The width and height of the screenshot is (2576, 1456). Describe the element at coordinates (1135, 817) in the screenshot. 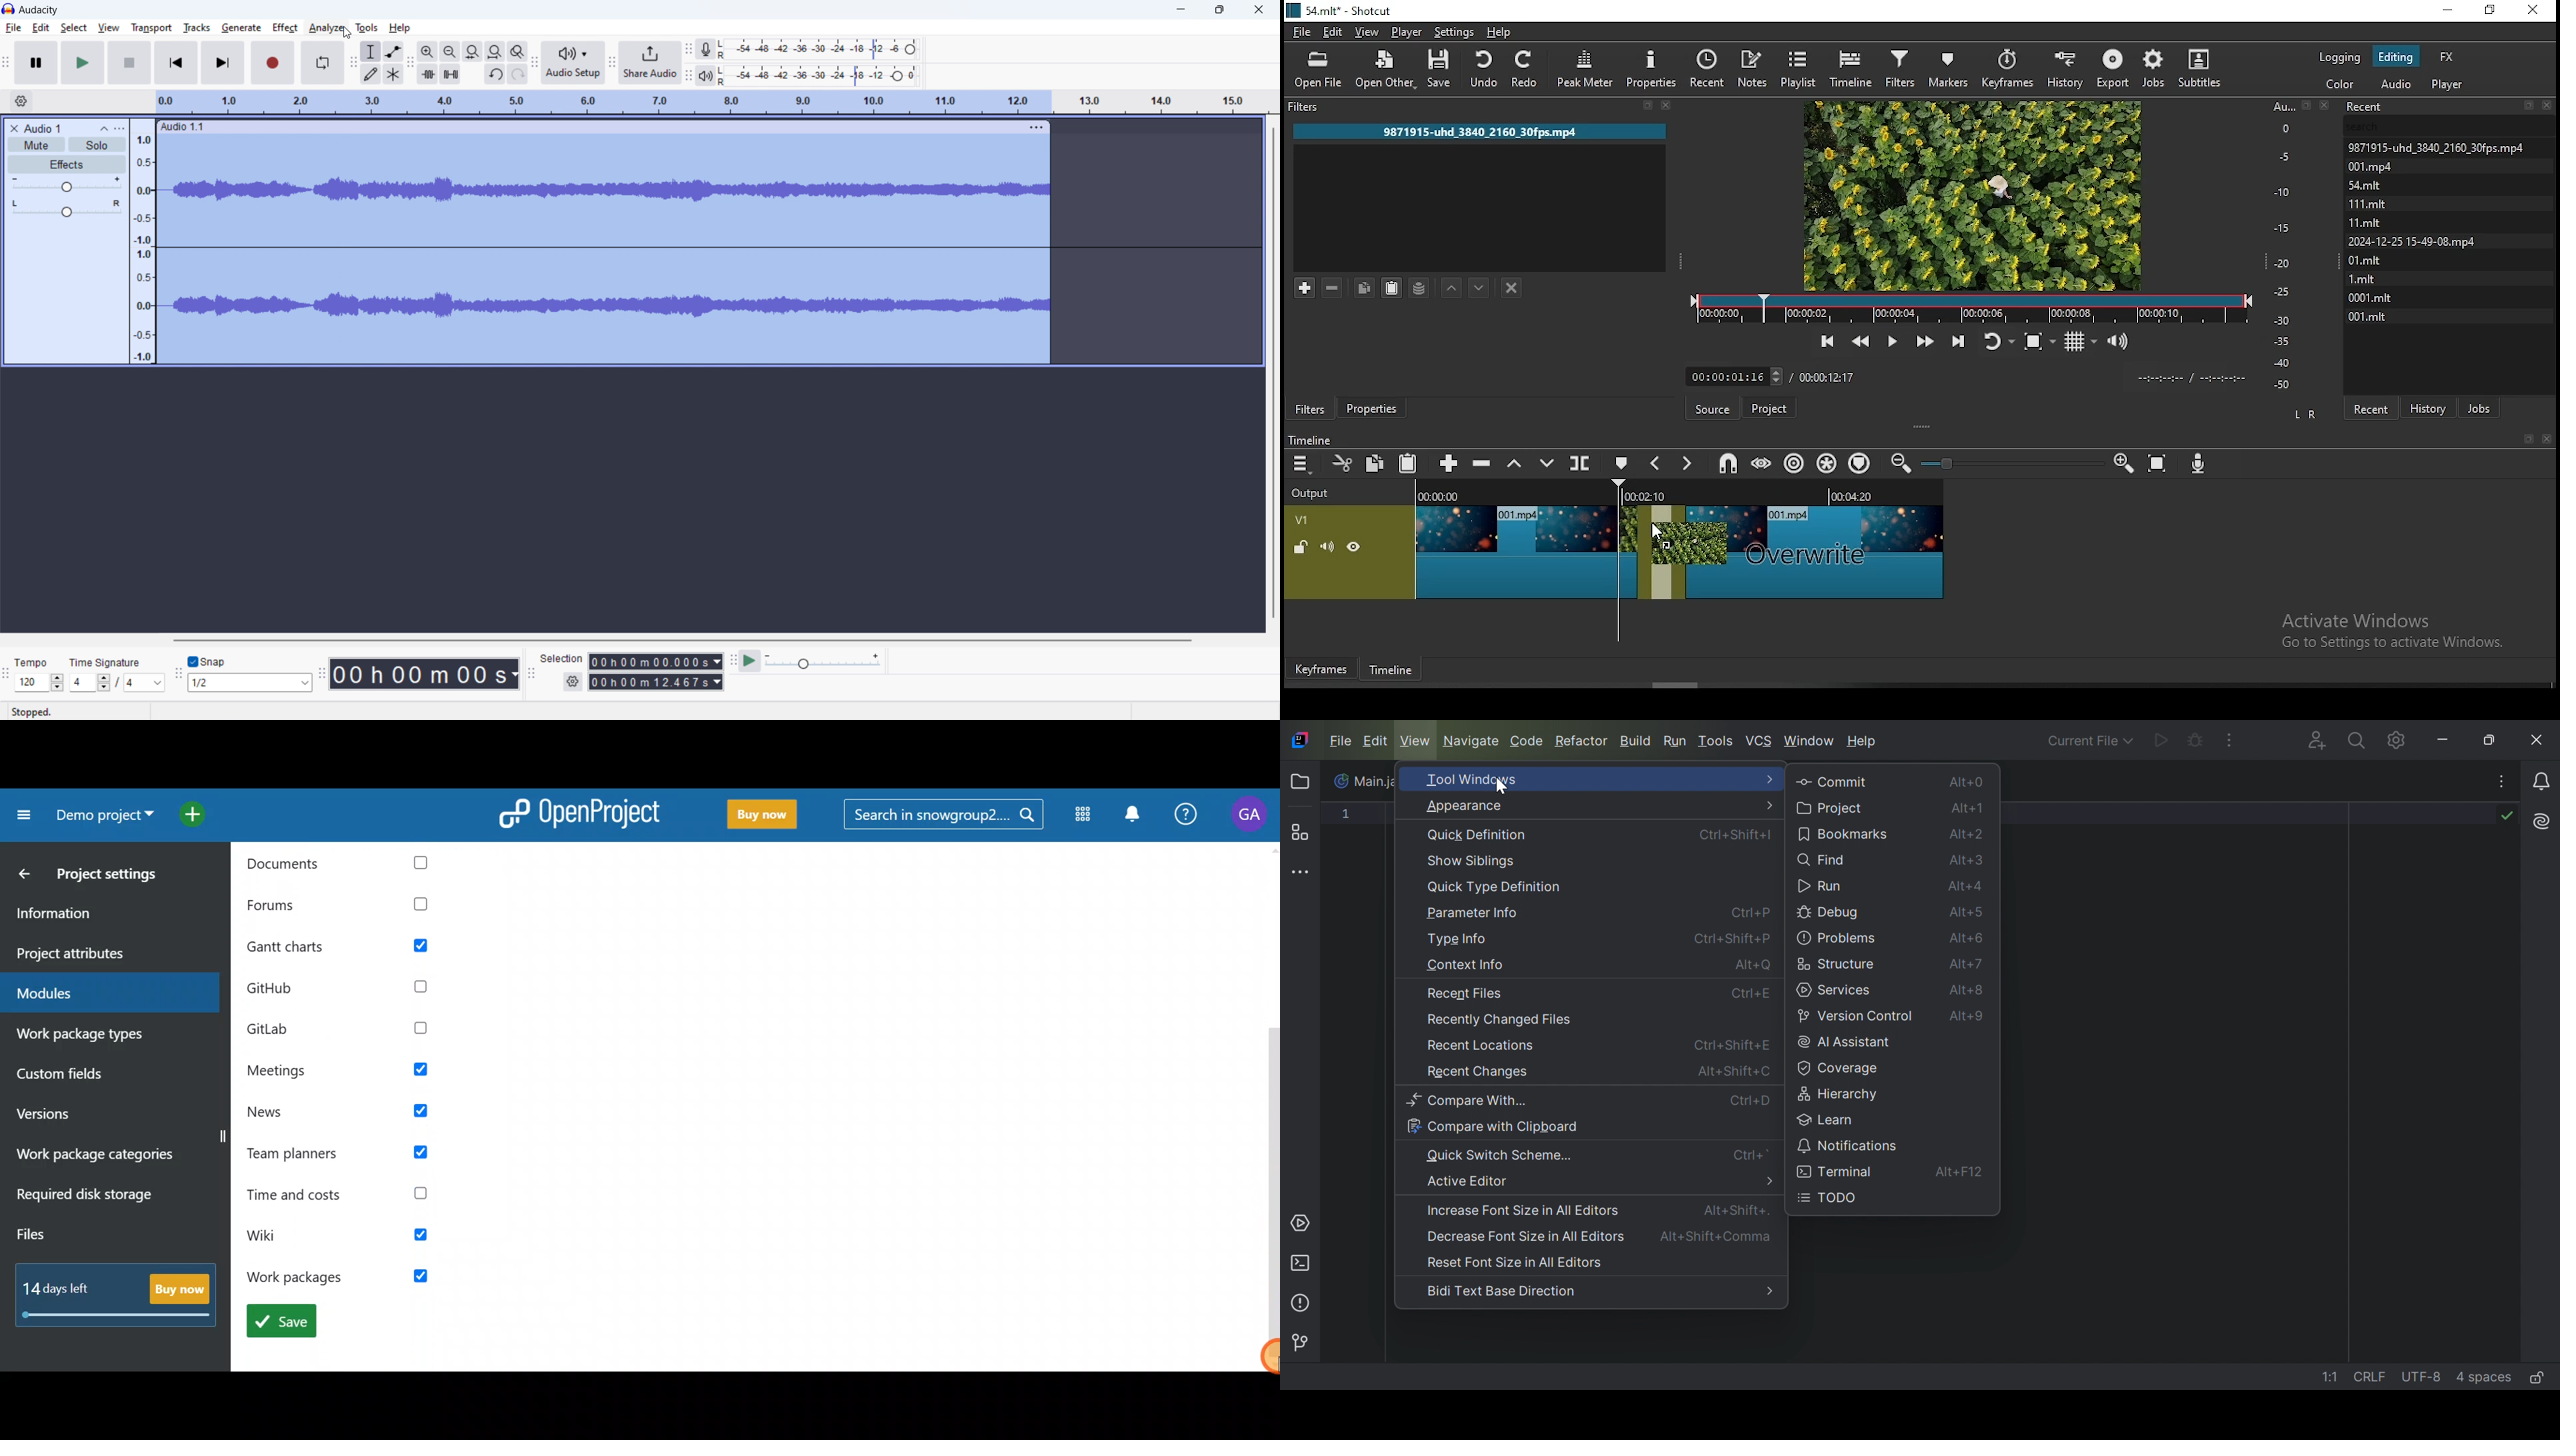

I see `Notification centre` at that location.